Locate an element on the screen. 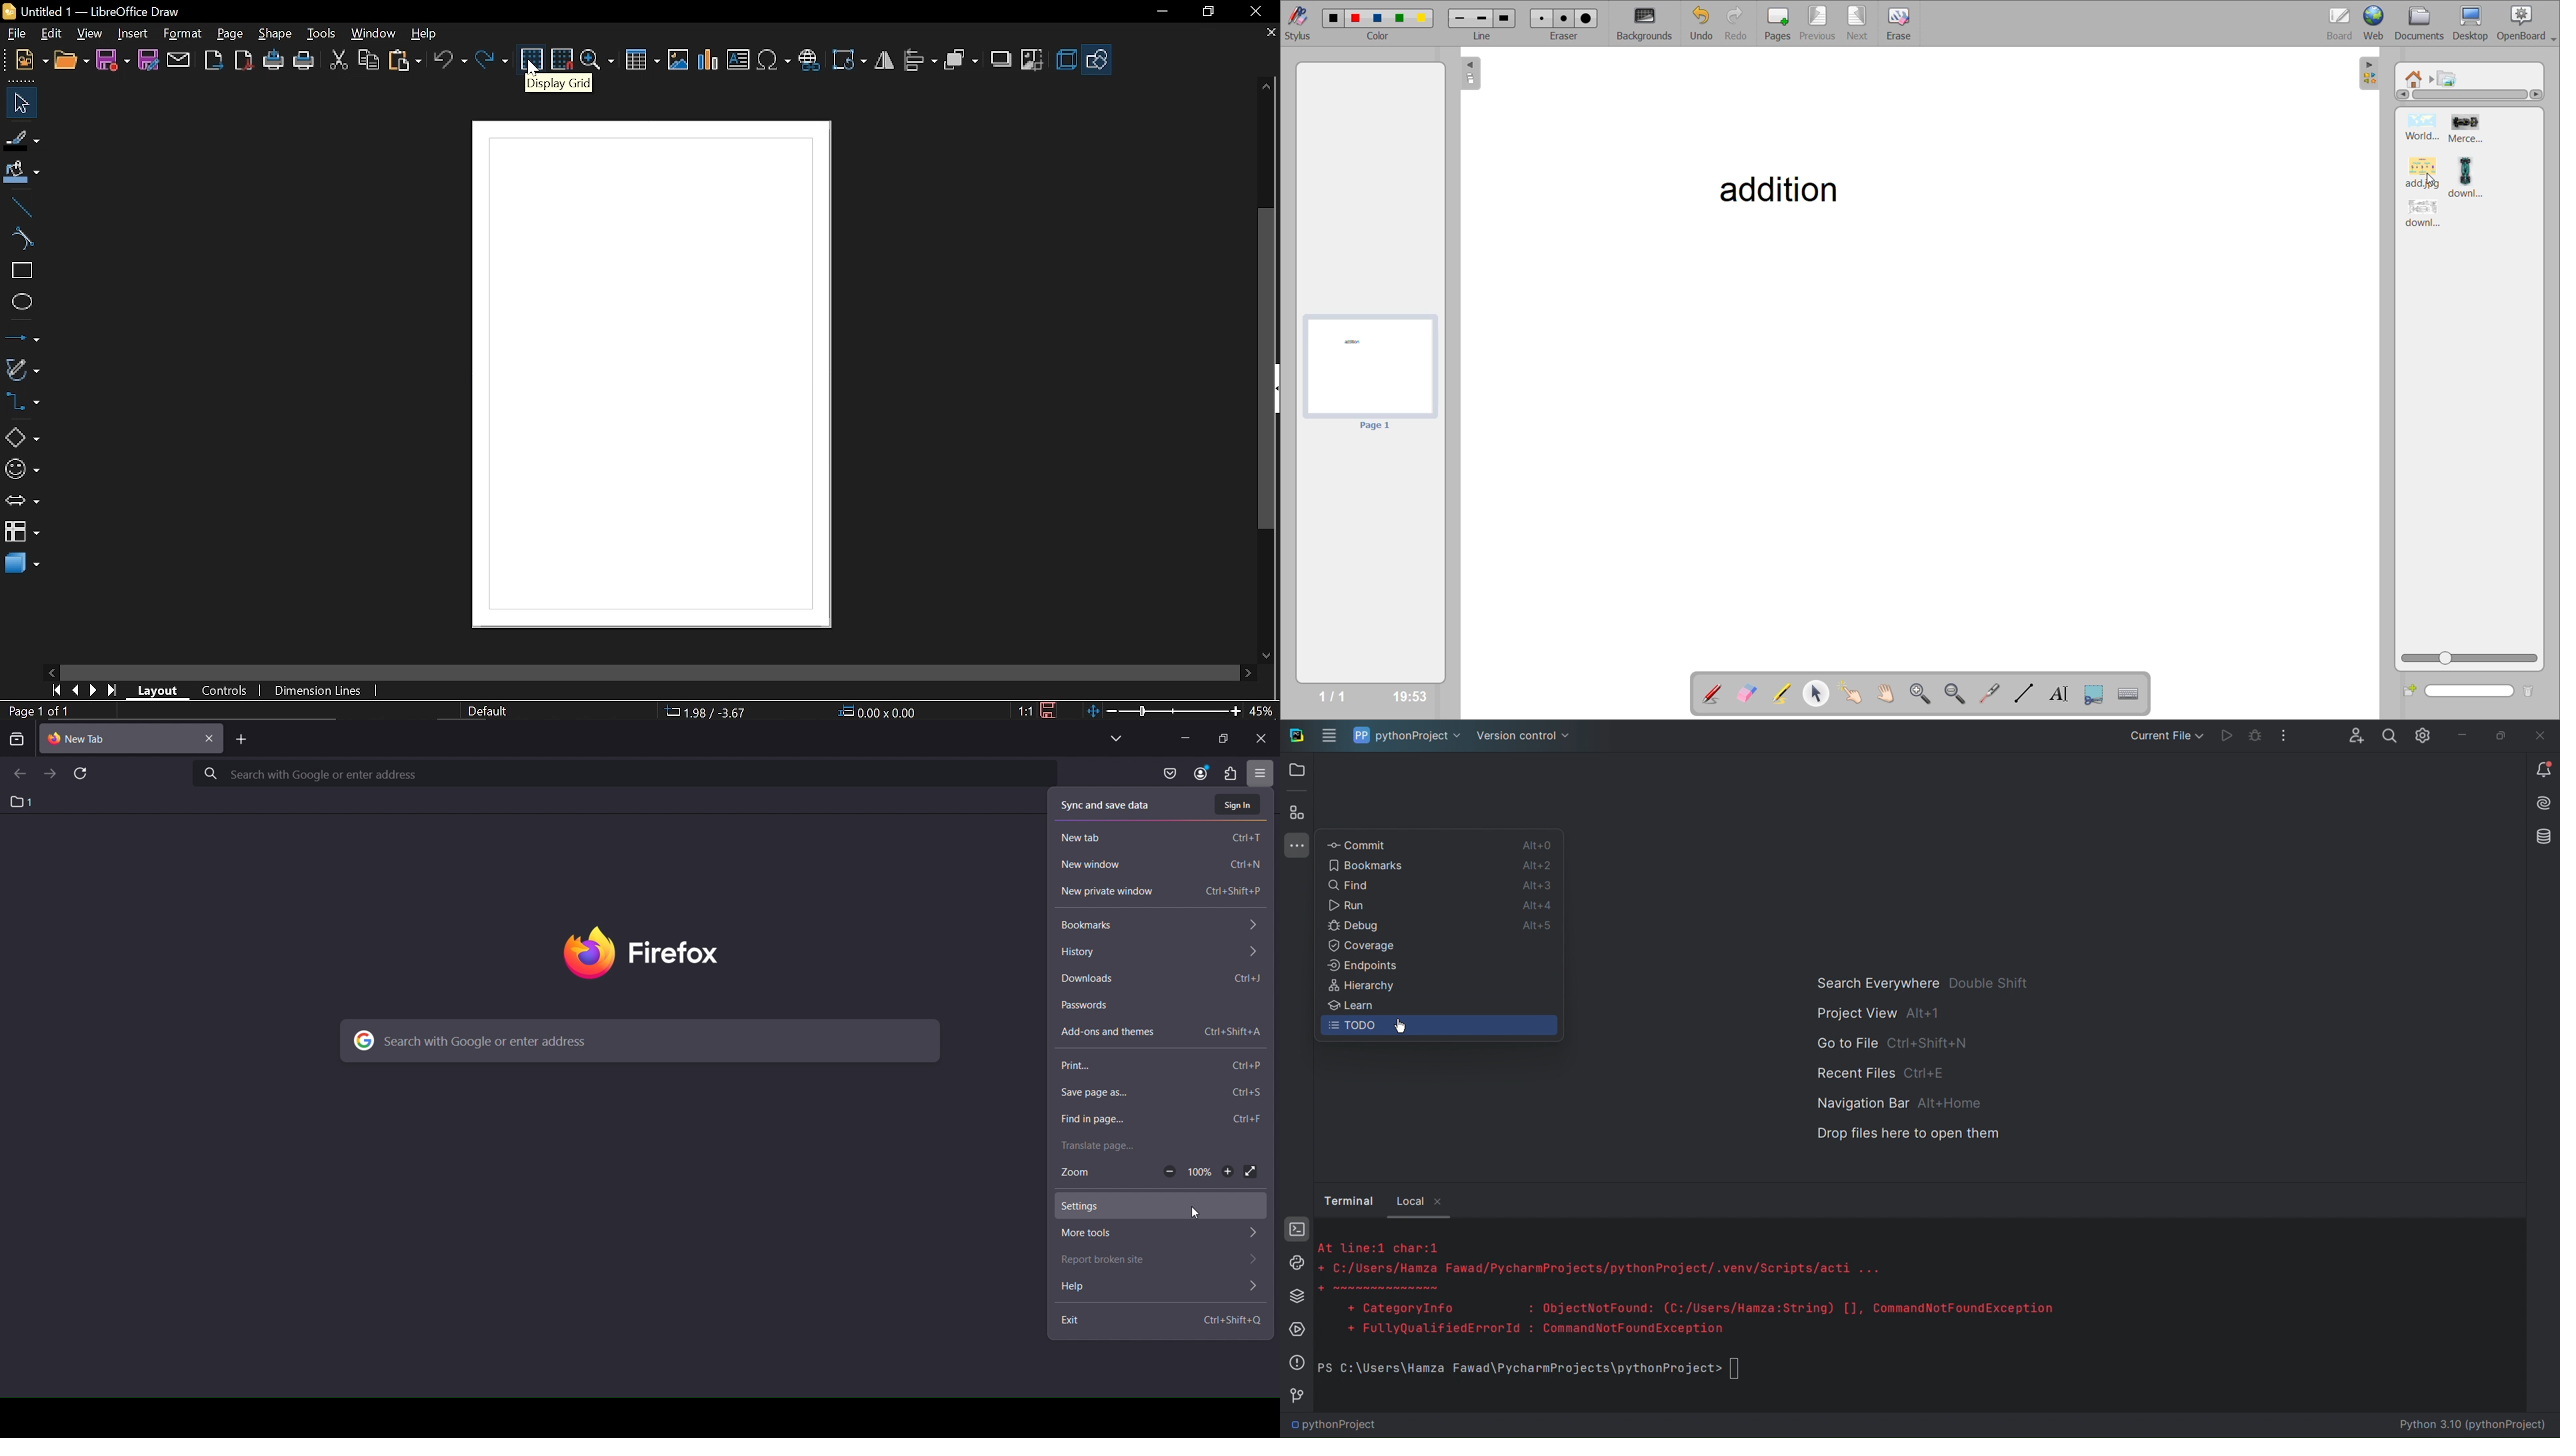 The width and height of the screenshot is (2576, 1456). help is located at coordinates (1161, 1289).